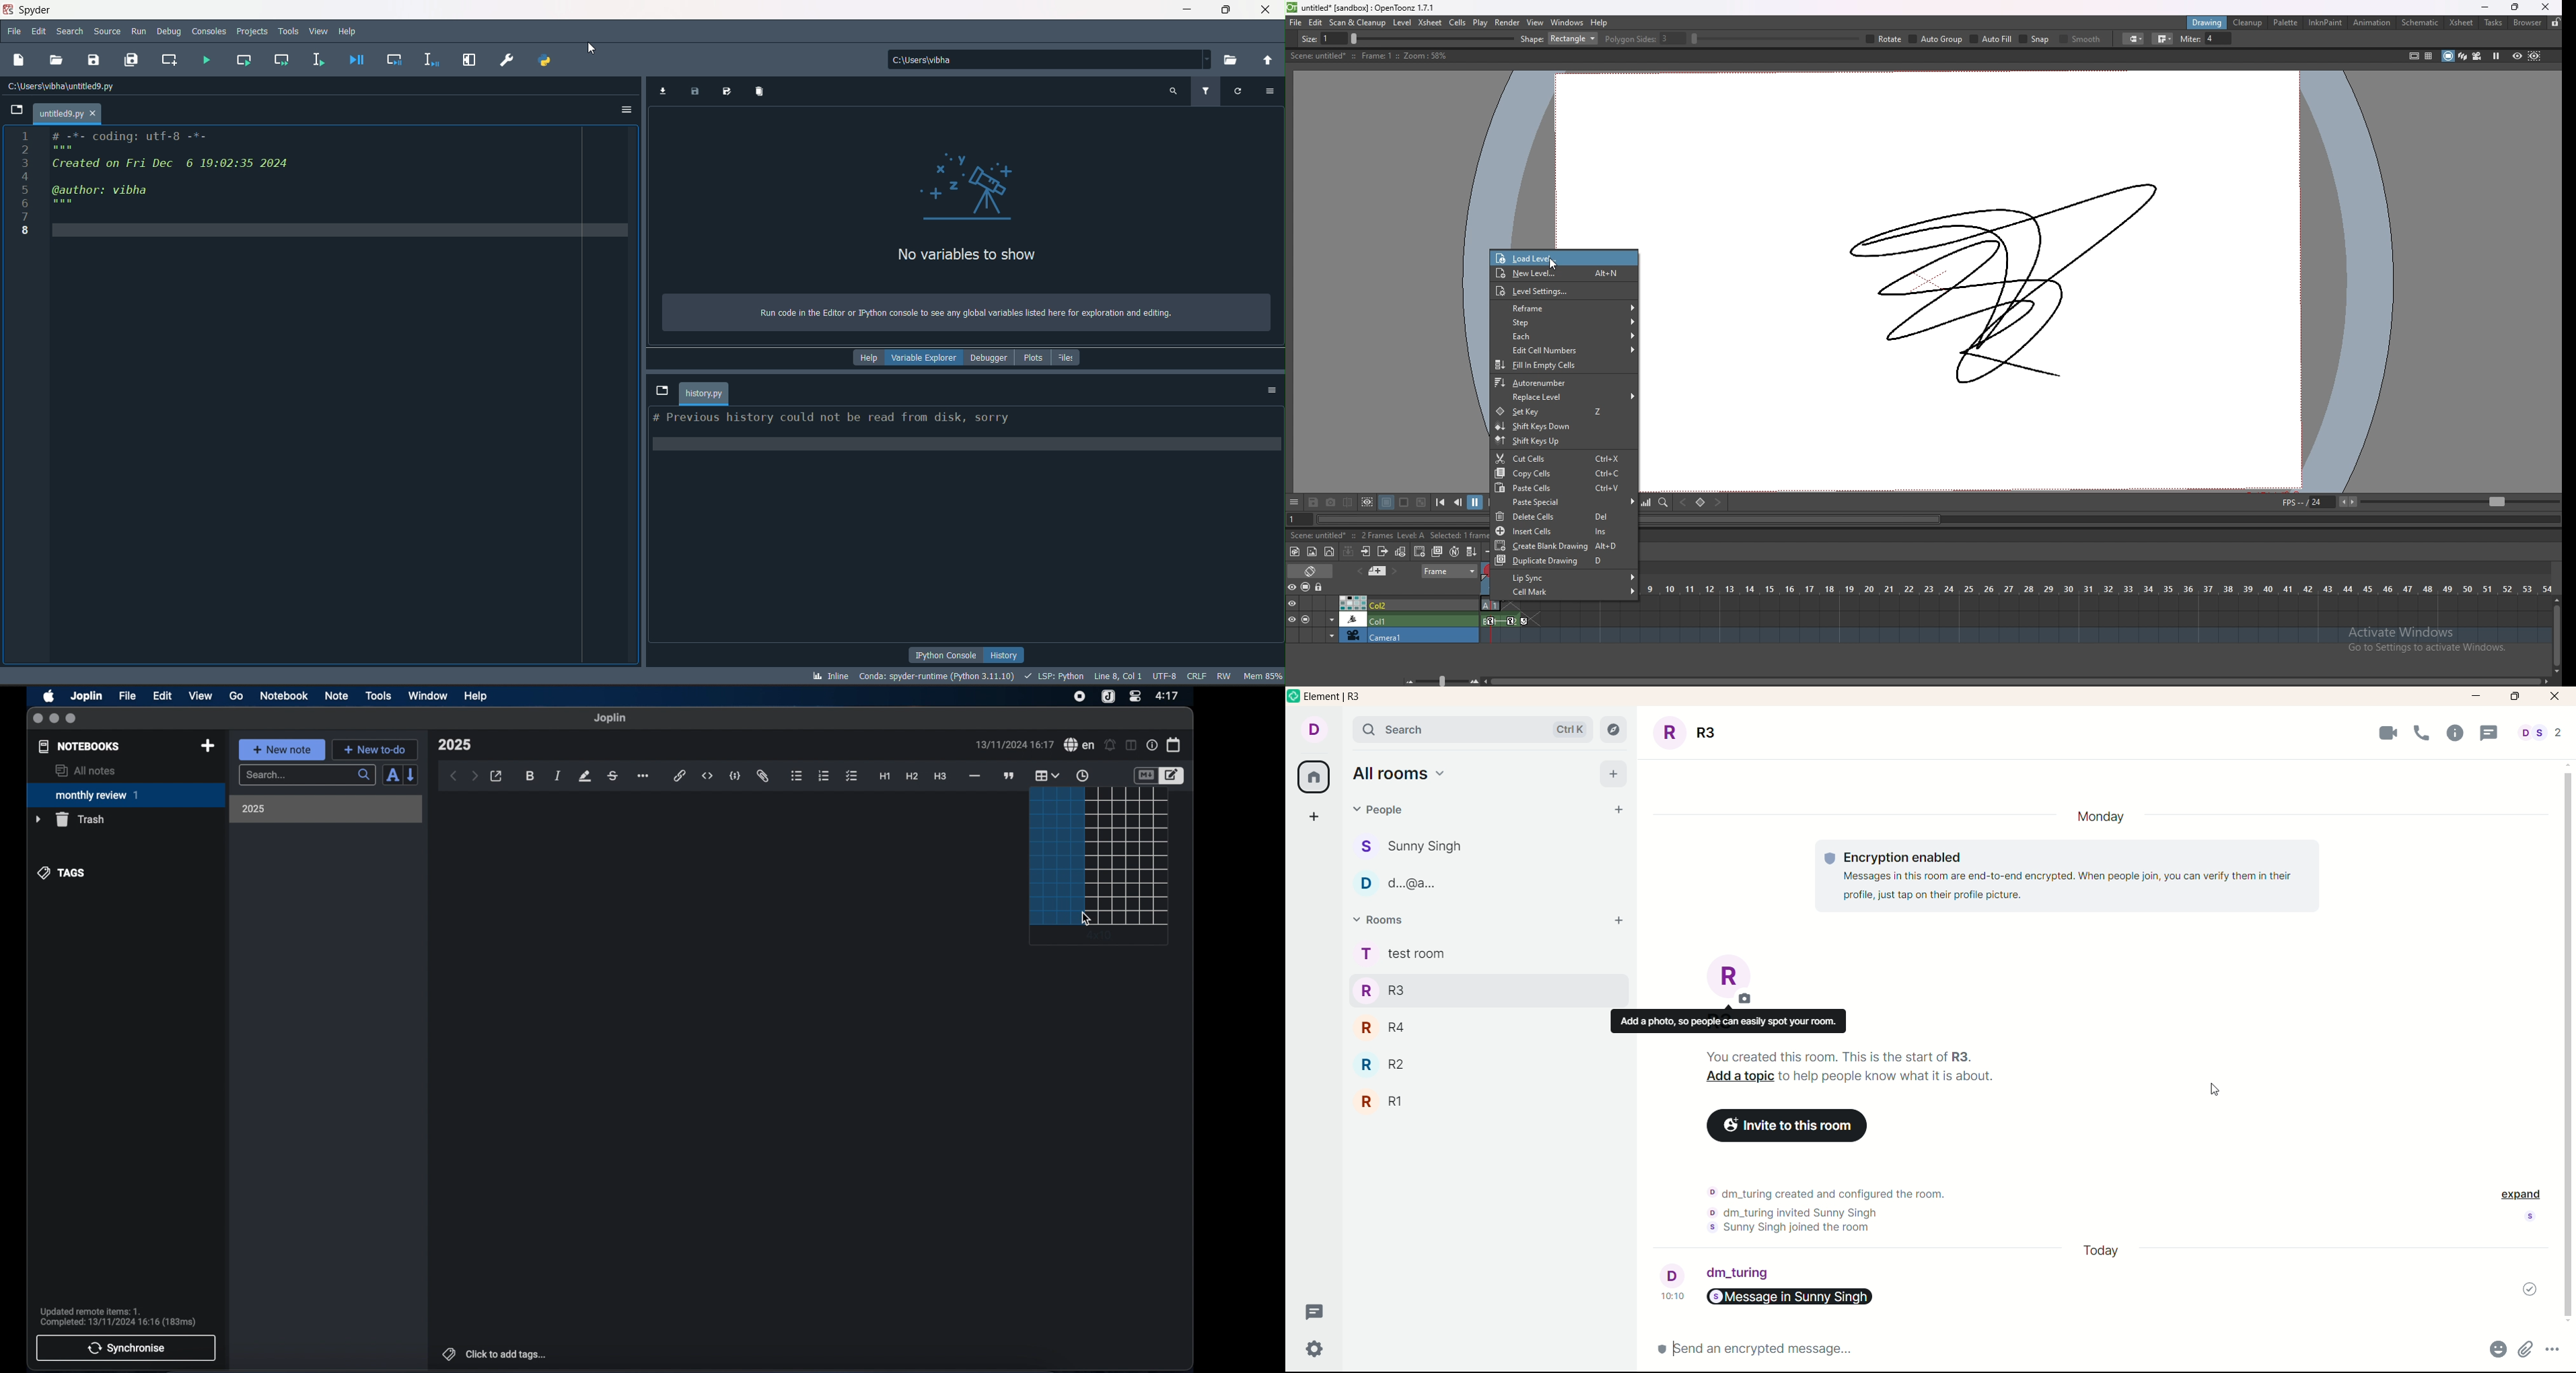 The height and width of the screenshot is (1400, 2576). What do you see at coordinates (1080, 745) in the screenshot?
I see `spel check` at bounding box center [1080, 745].